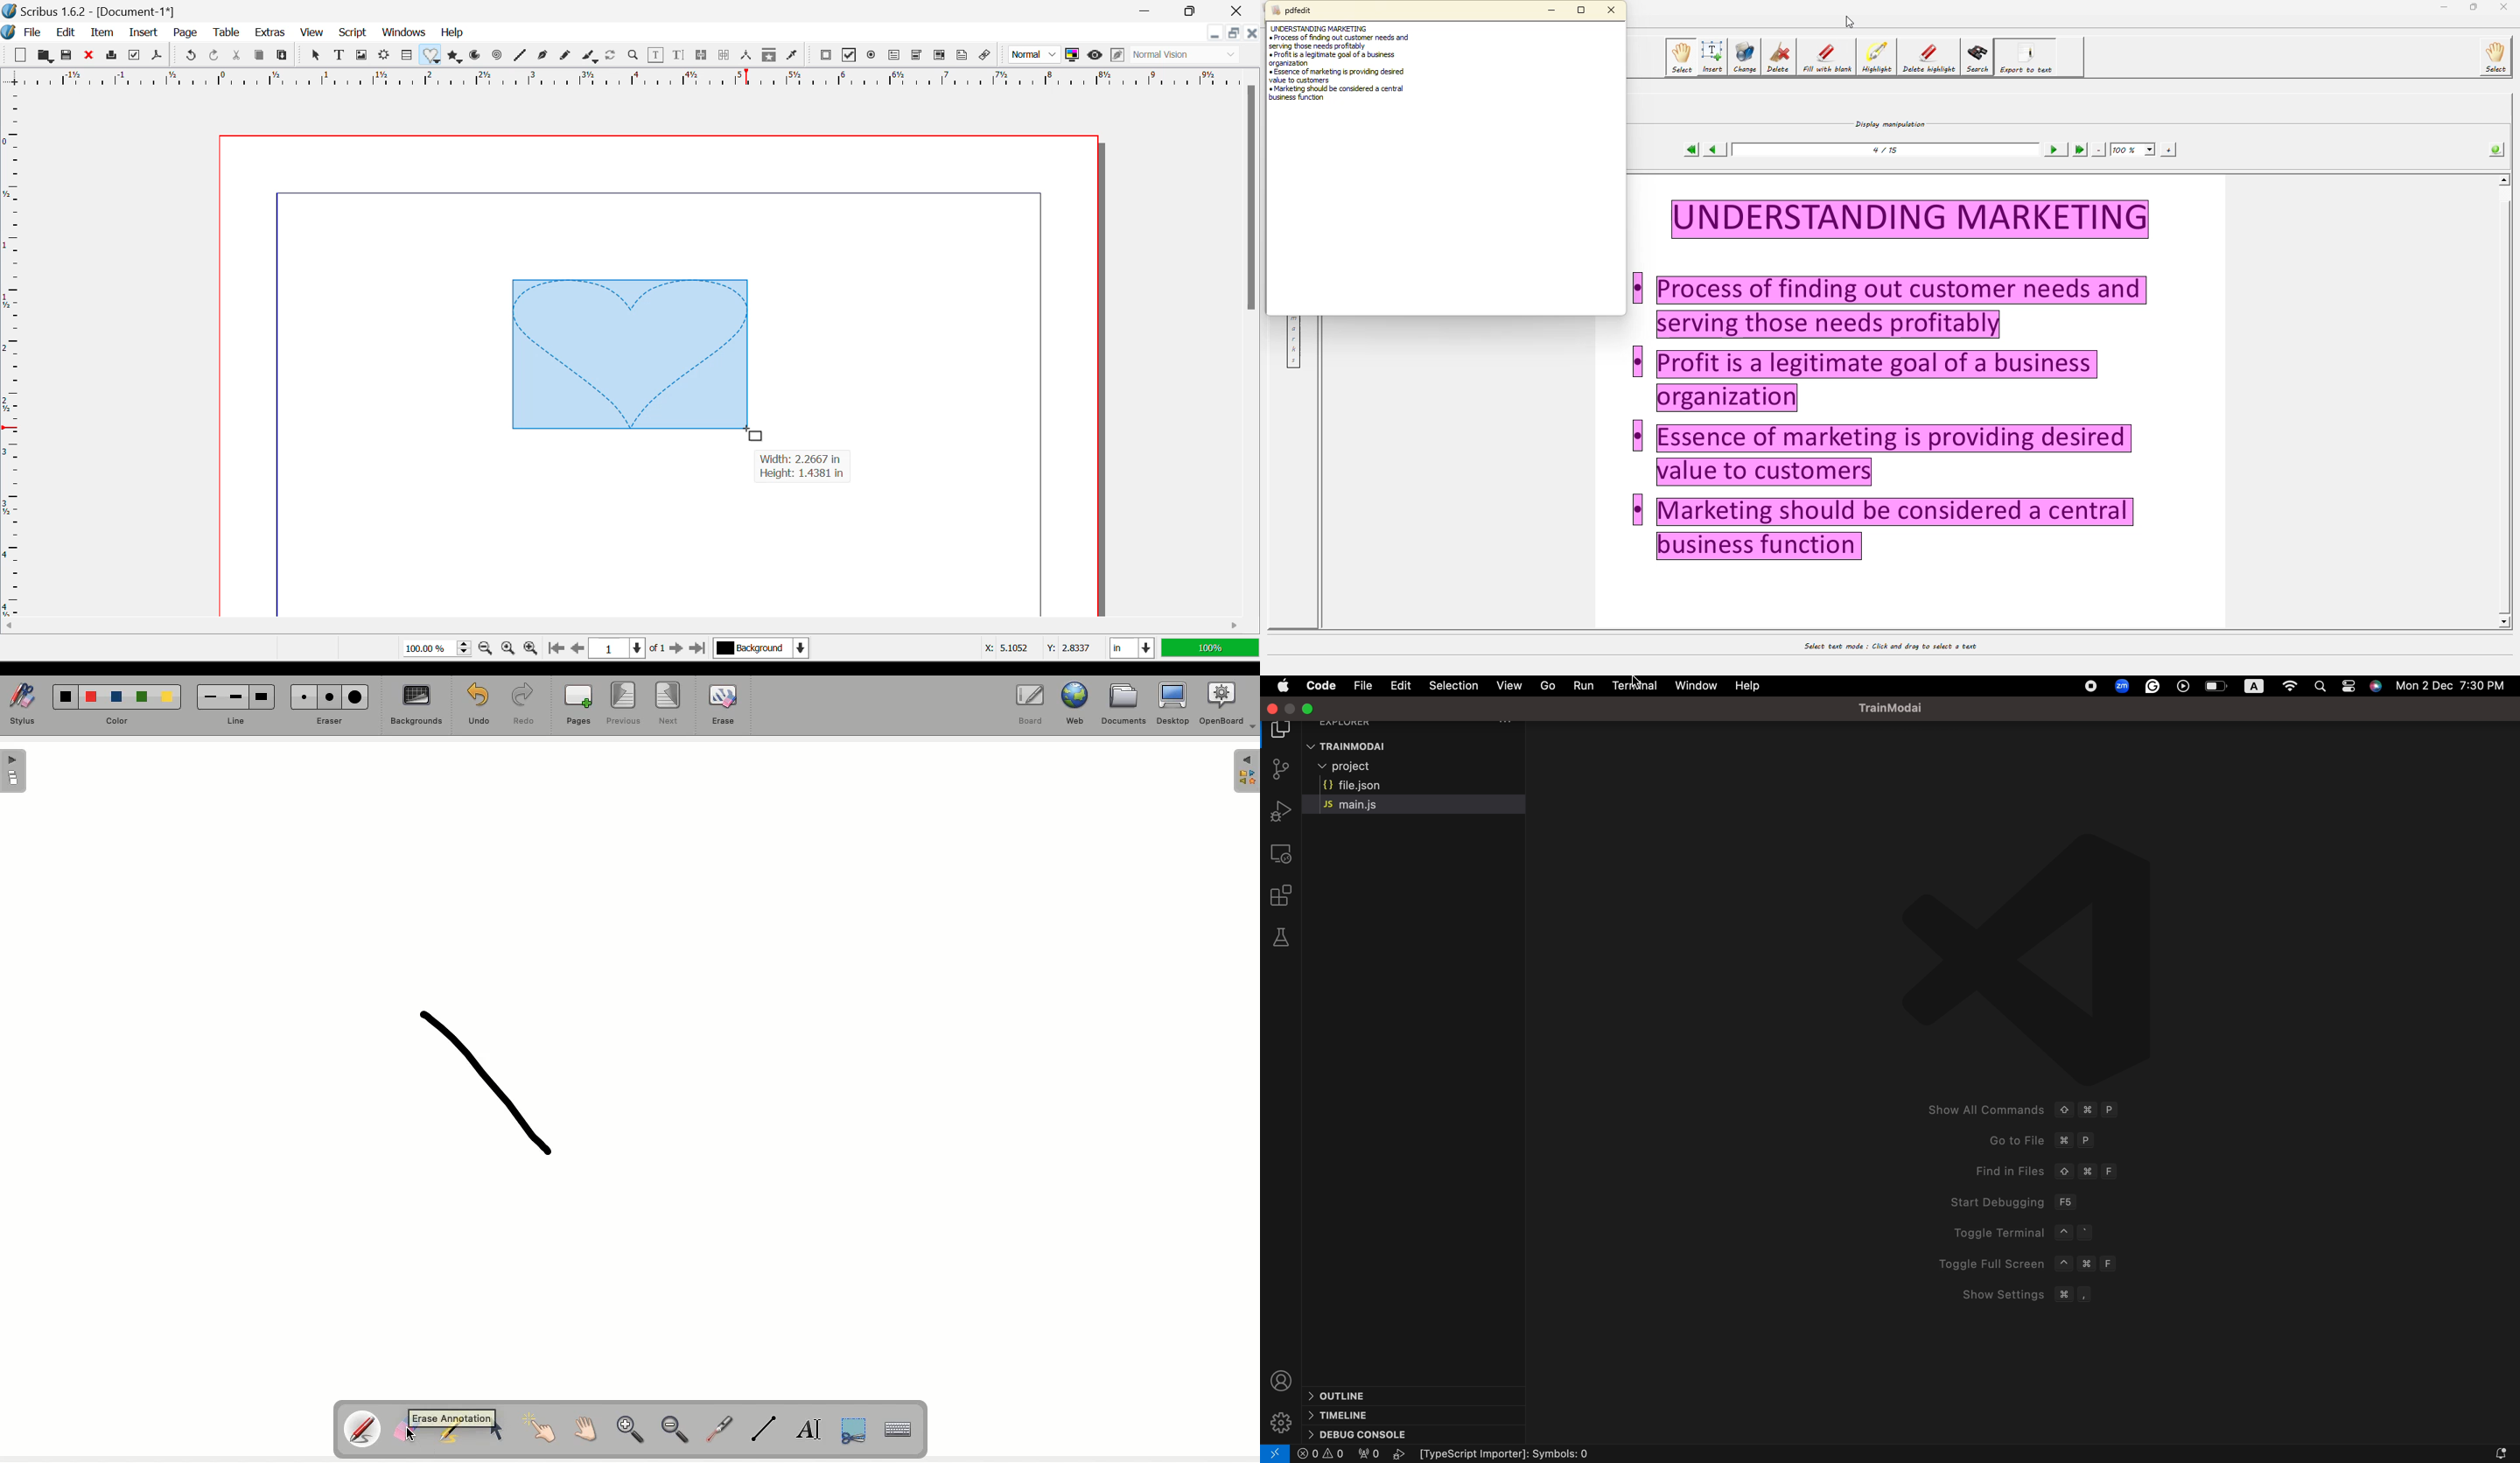 This screenshot has height=1484, width=2520. I want to click on Select text mode ; Click and drag to select a text, so click(1903, 643).